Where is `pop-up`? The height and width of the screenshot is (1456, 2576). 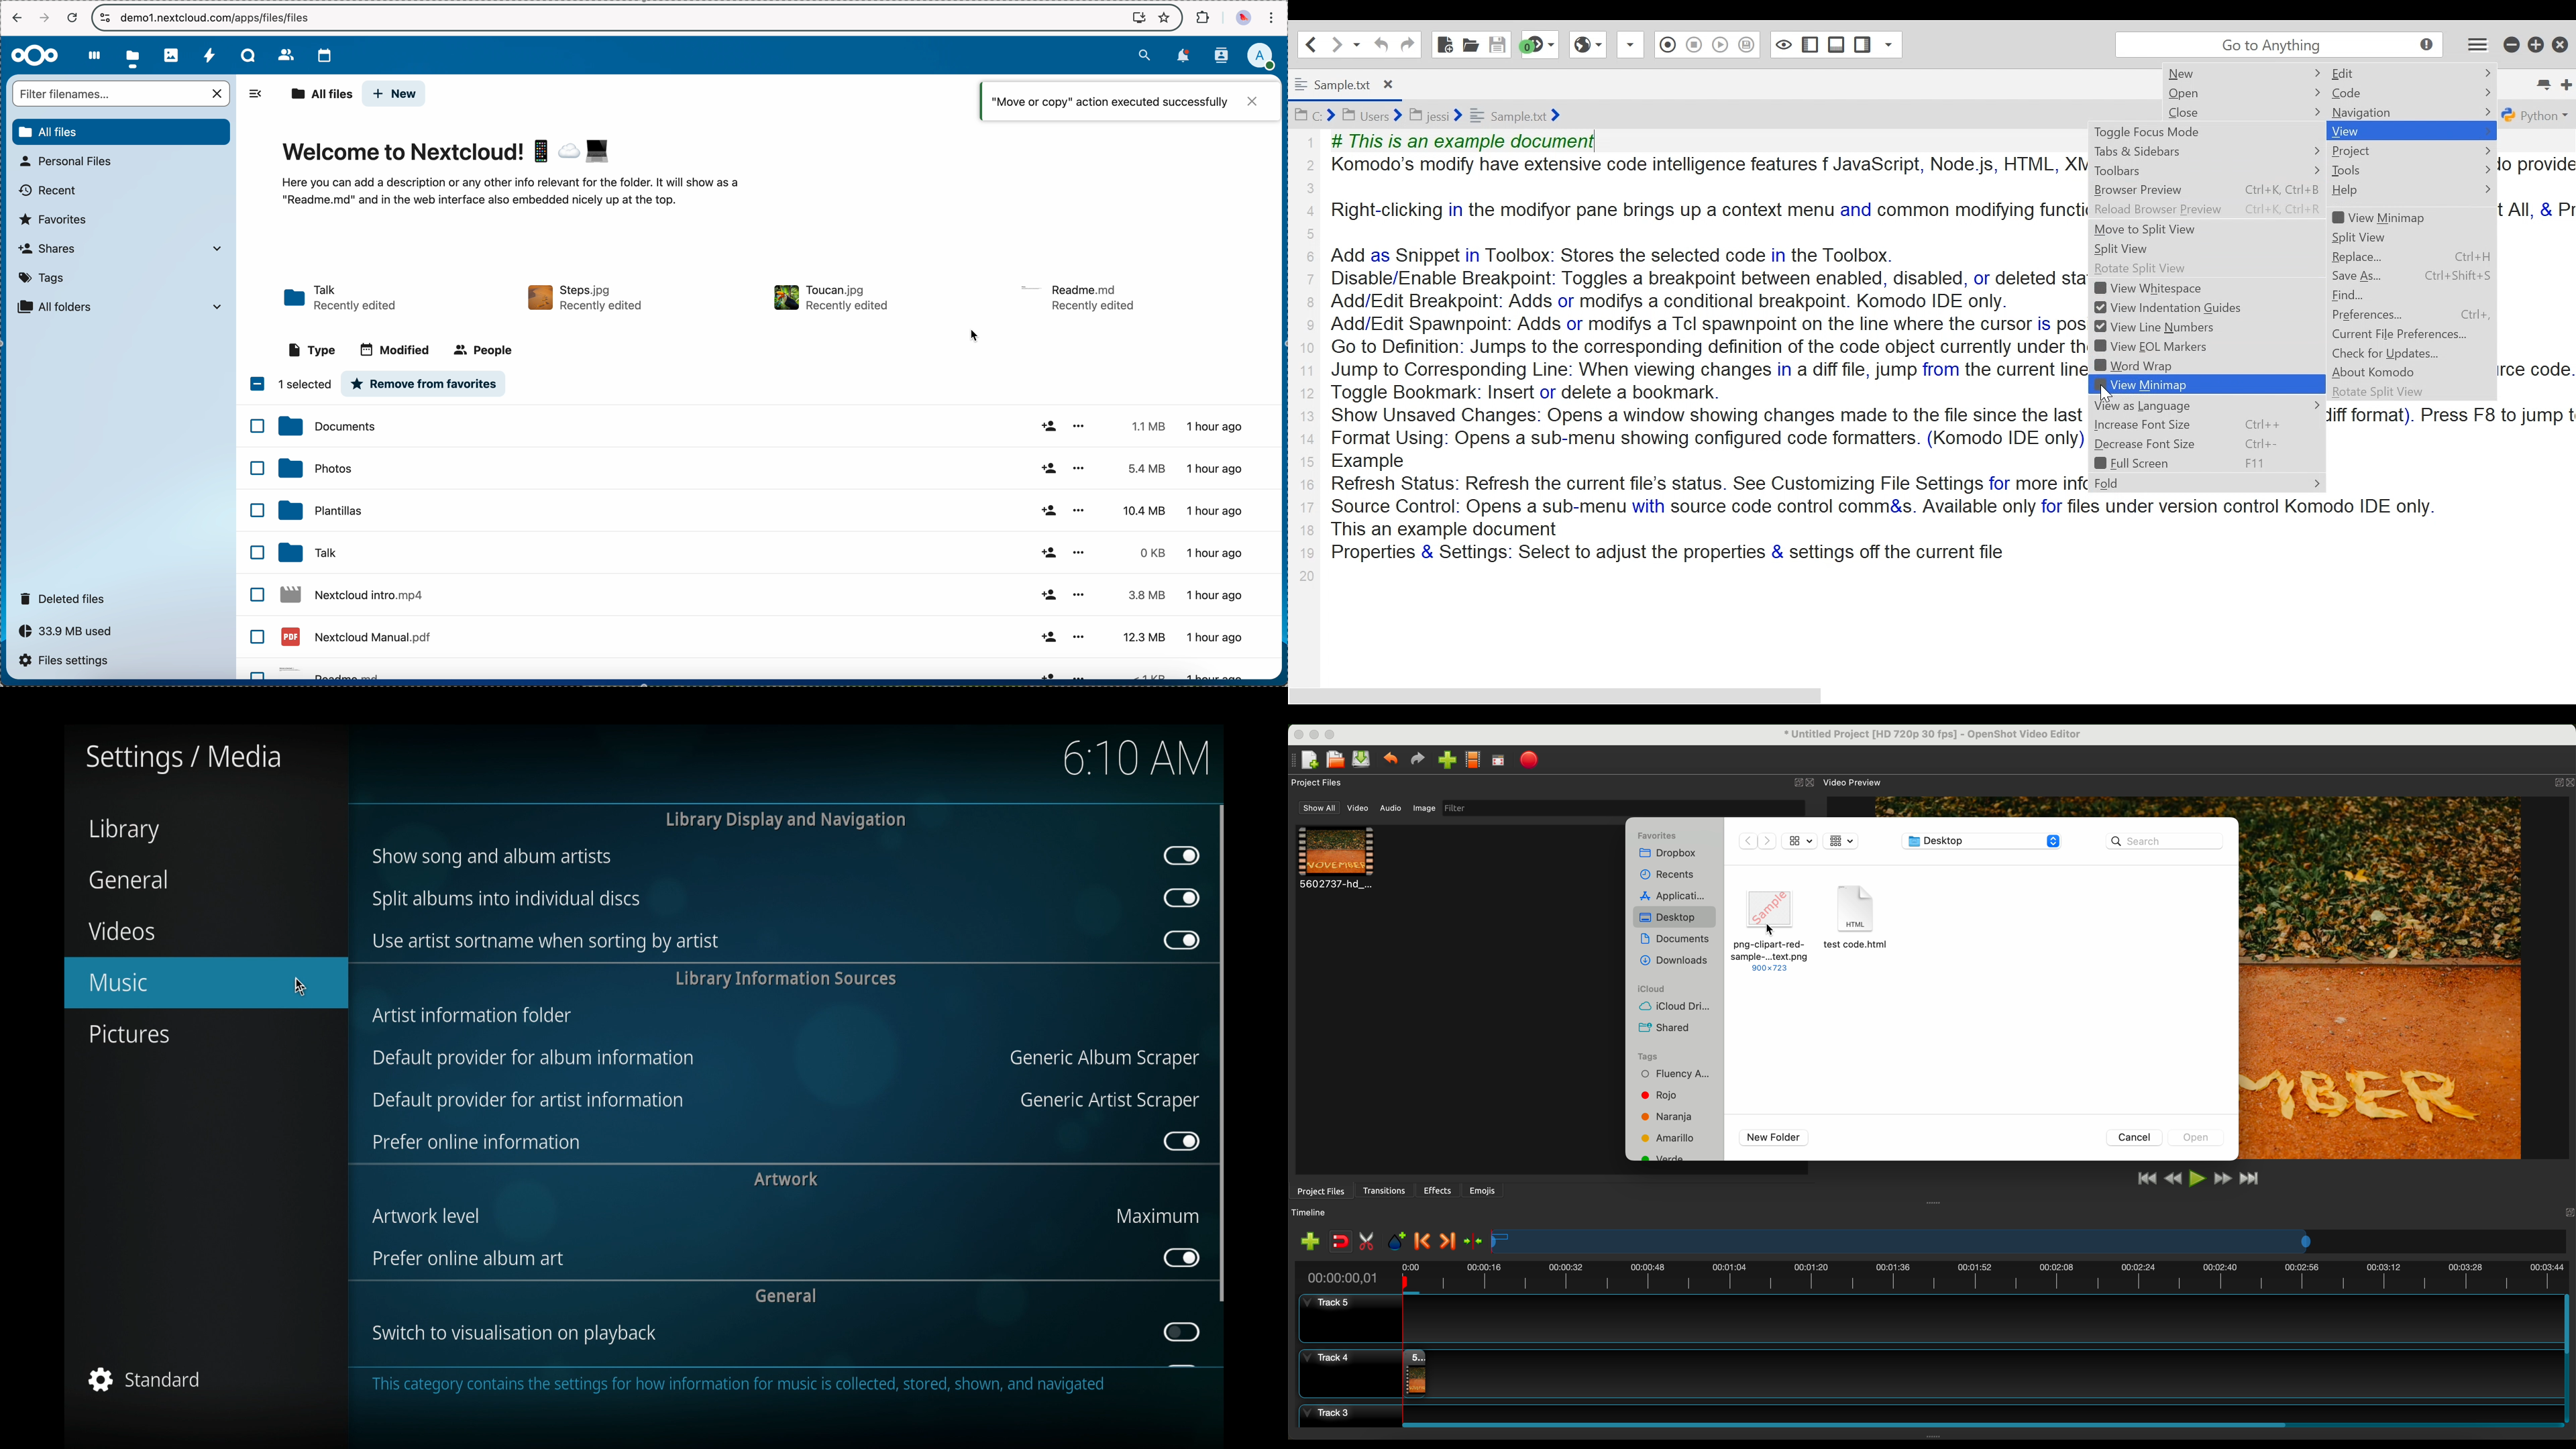 pop-up is located at coordinates (1129, 101).